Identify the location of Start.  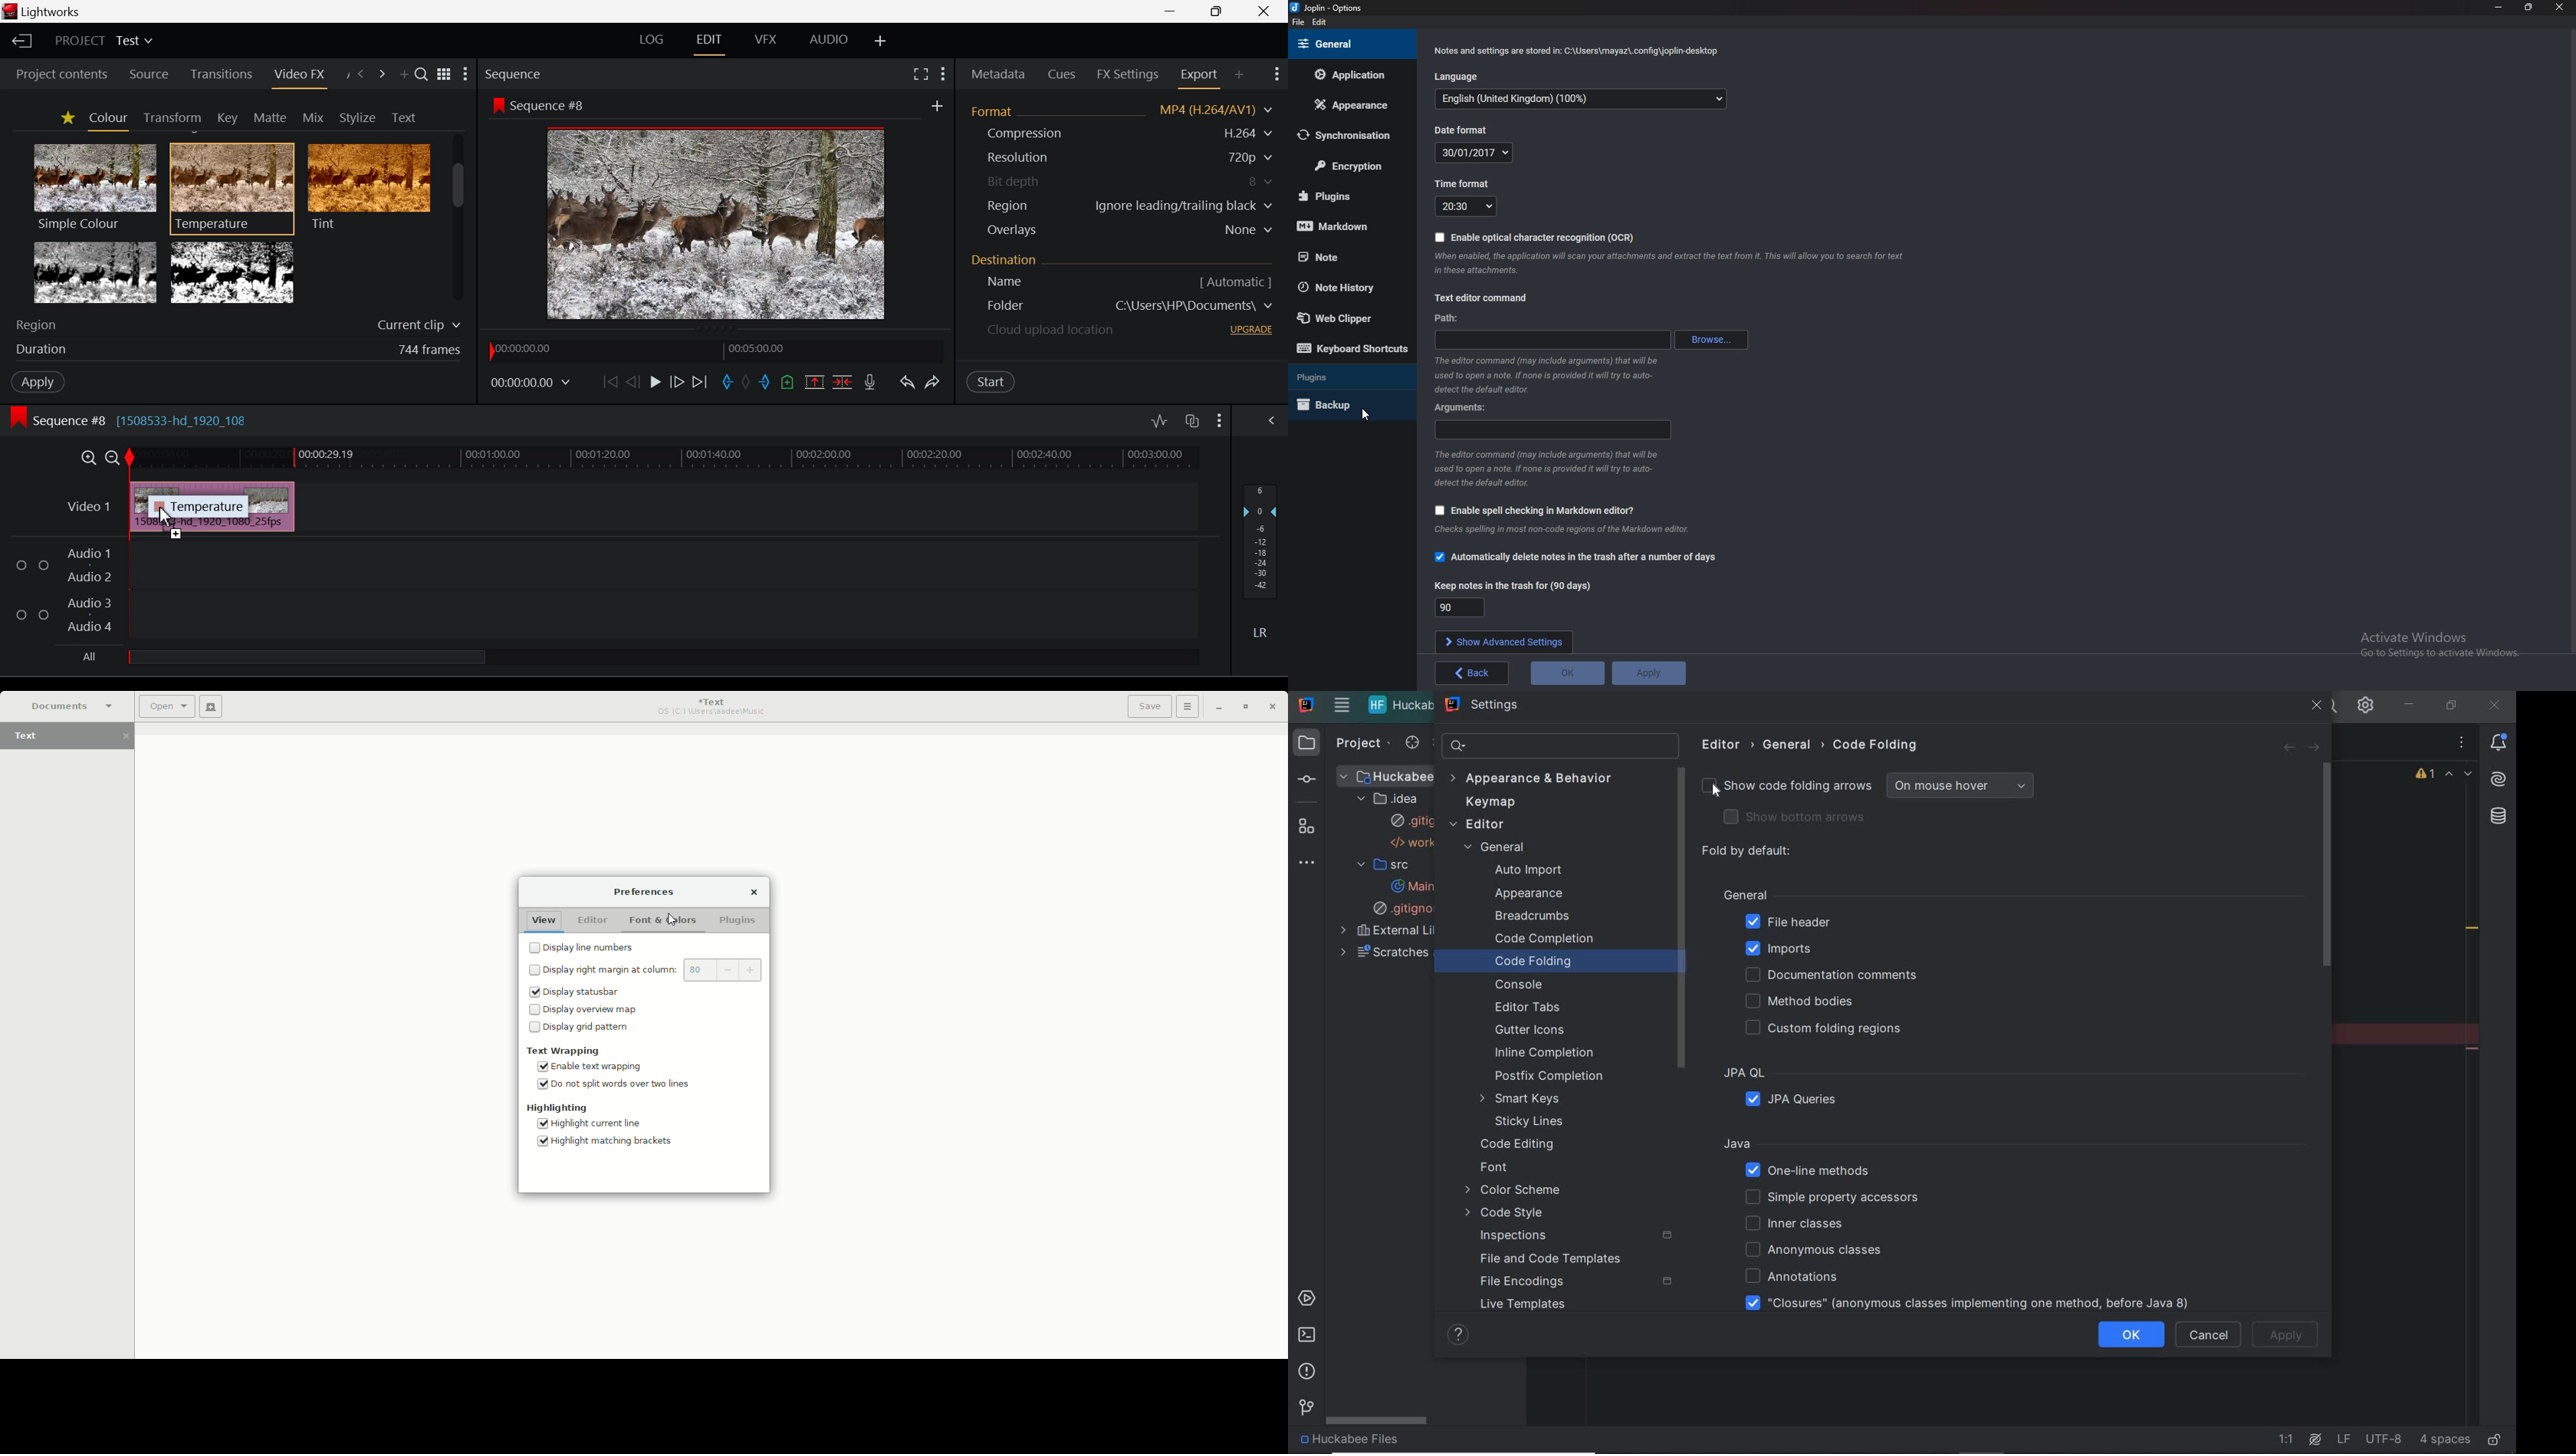
(991, 383).